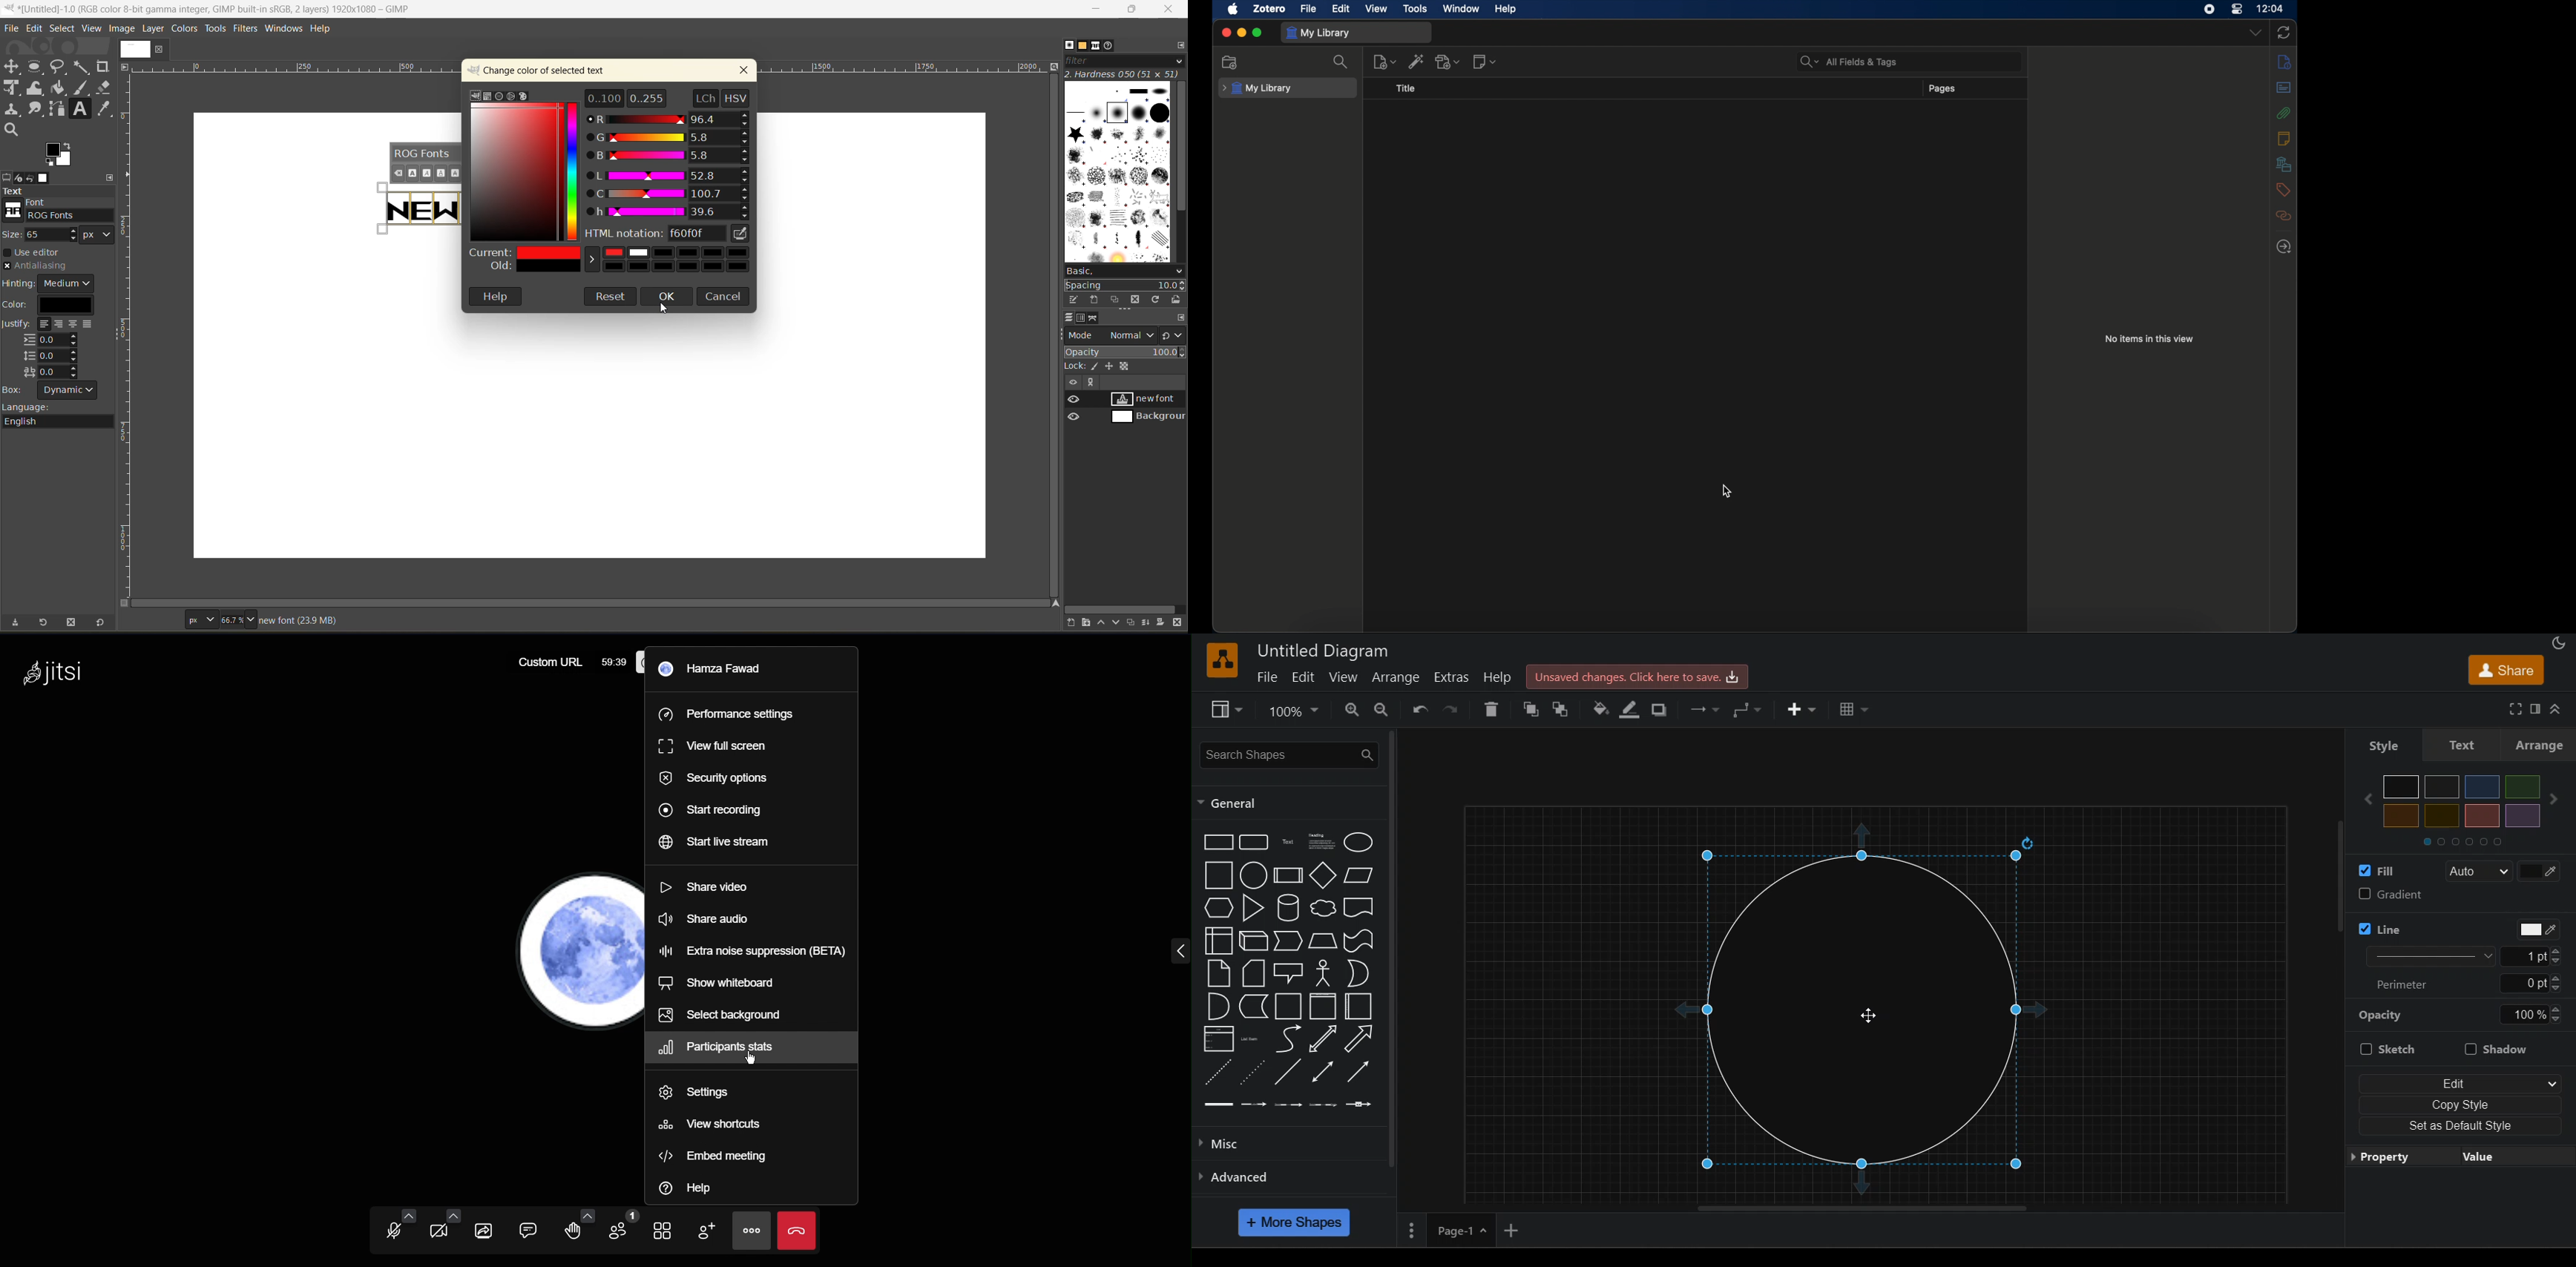 The image size is (2576, 1288). I want to click on filter, so click(1124, 64).